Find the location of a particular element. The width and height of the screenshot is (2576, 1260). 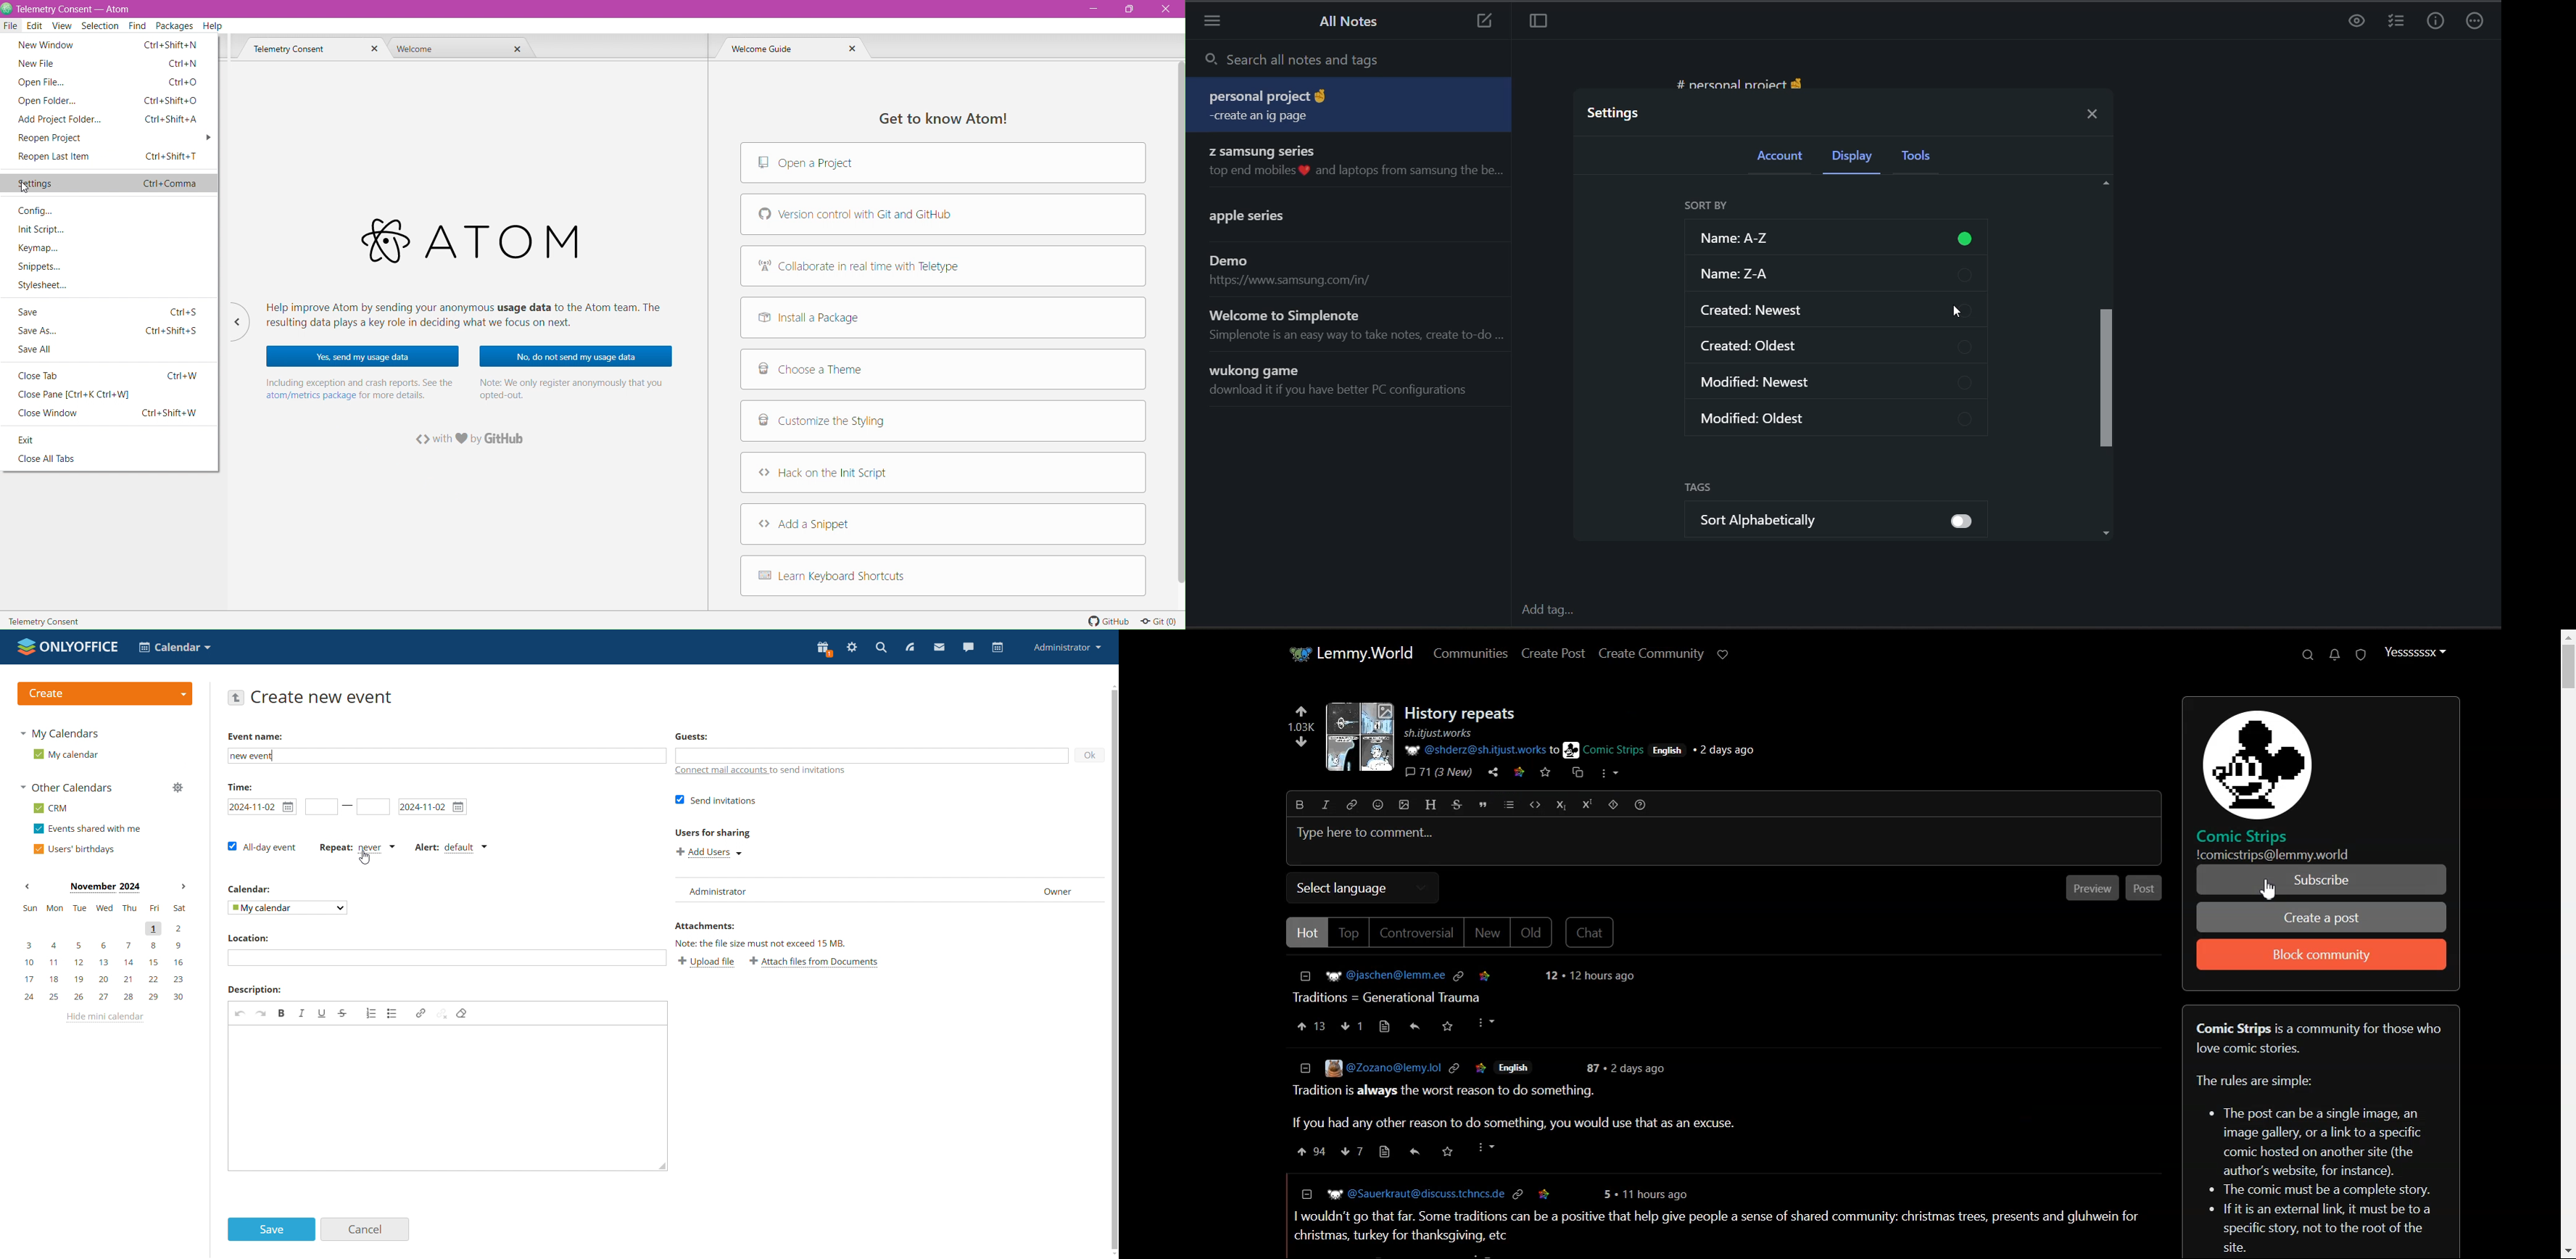

Calendar is located at coordinates (250, 888).